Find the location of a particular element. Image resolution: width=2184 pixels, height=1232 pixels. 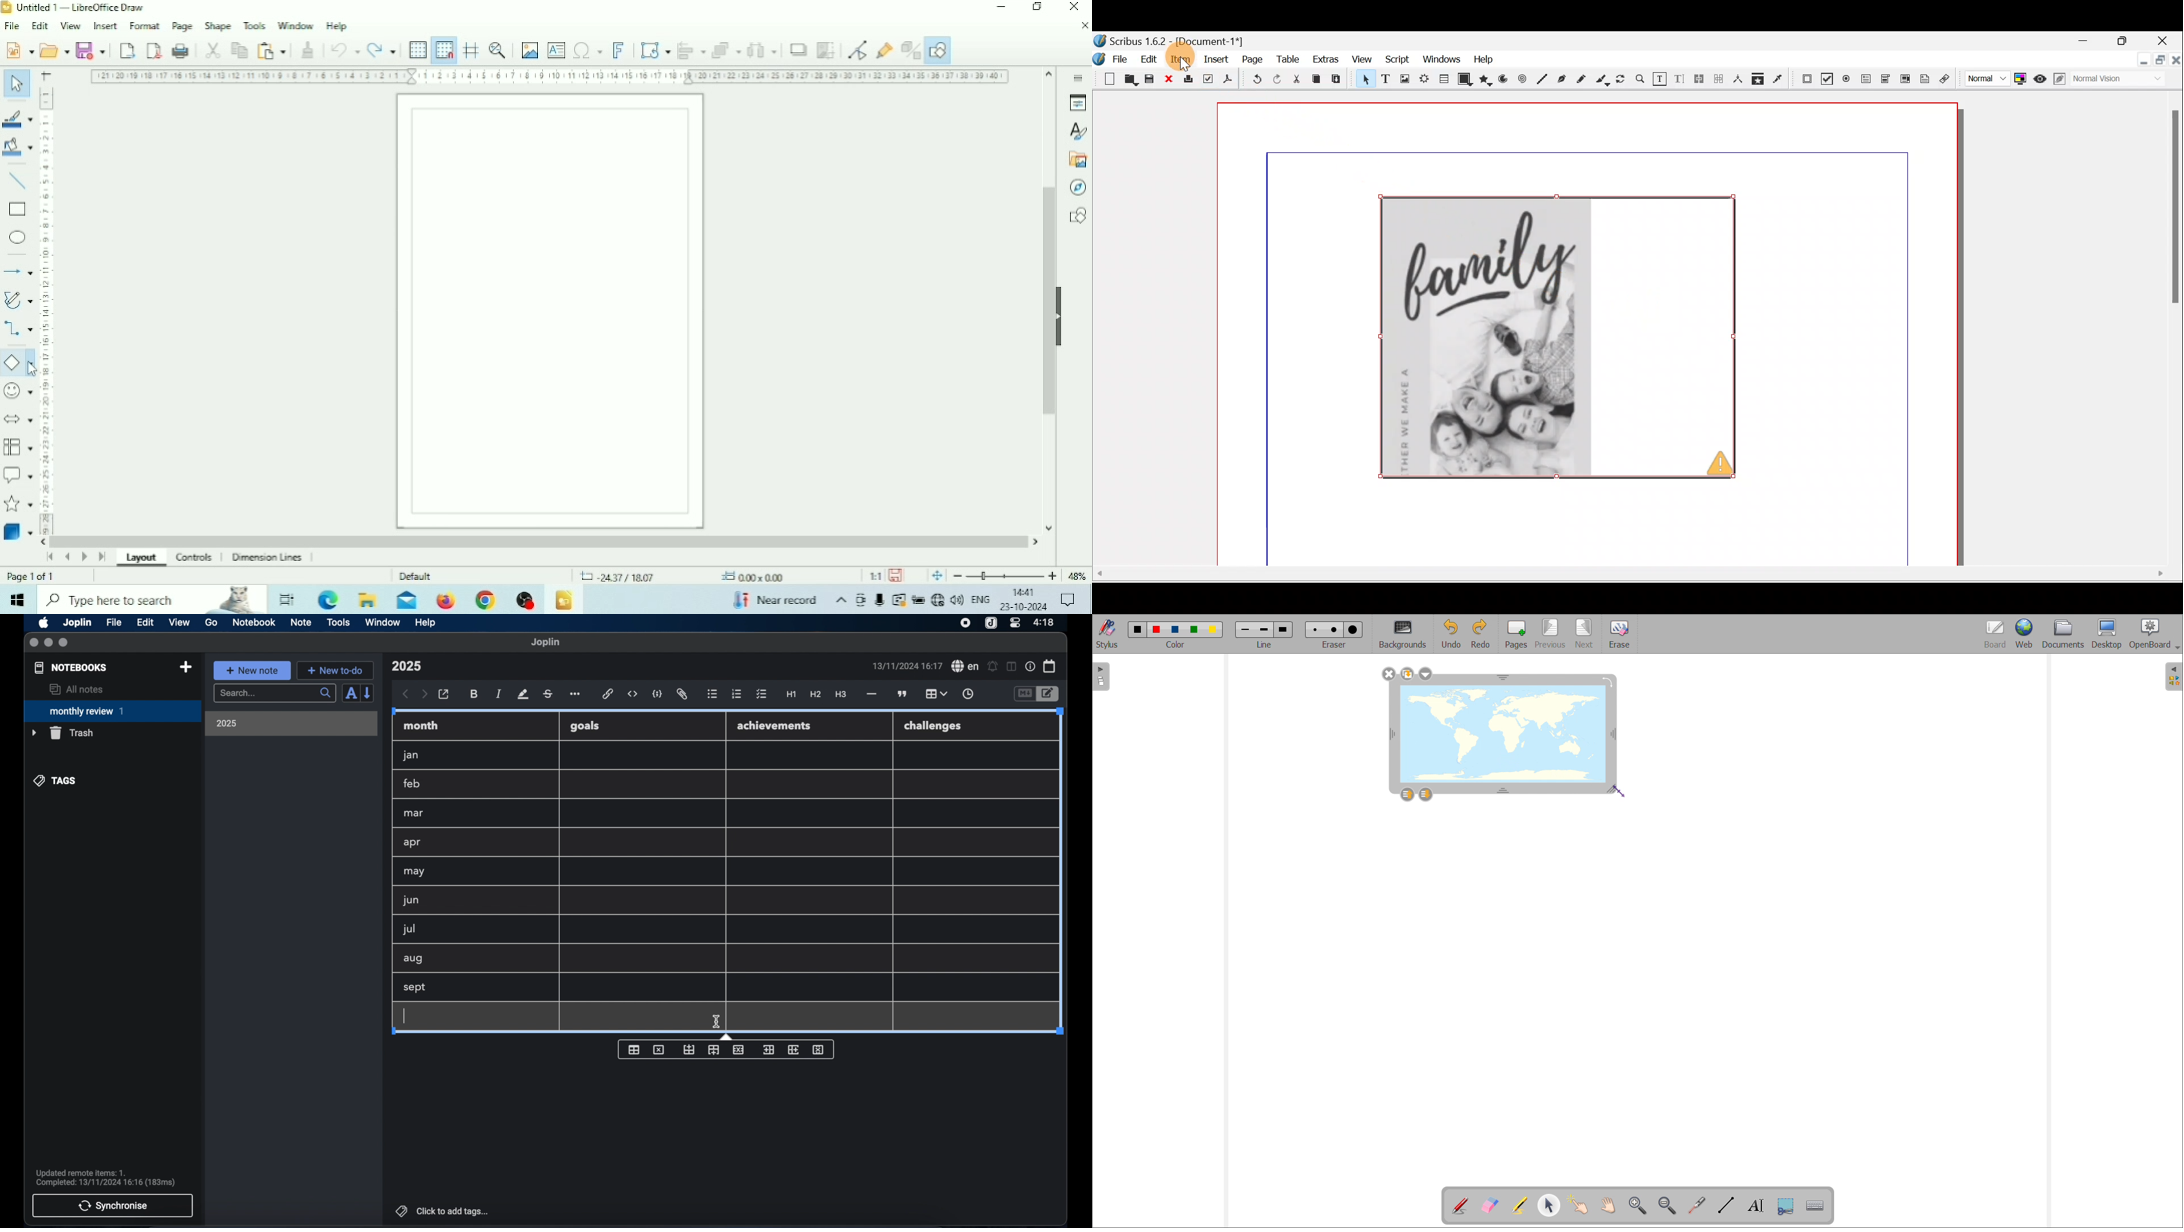

jun is located at coordinates (410, 900).